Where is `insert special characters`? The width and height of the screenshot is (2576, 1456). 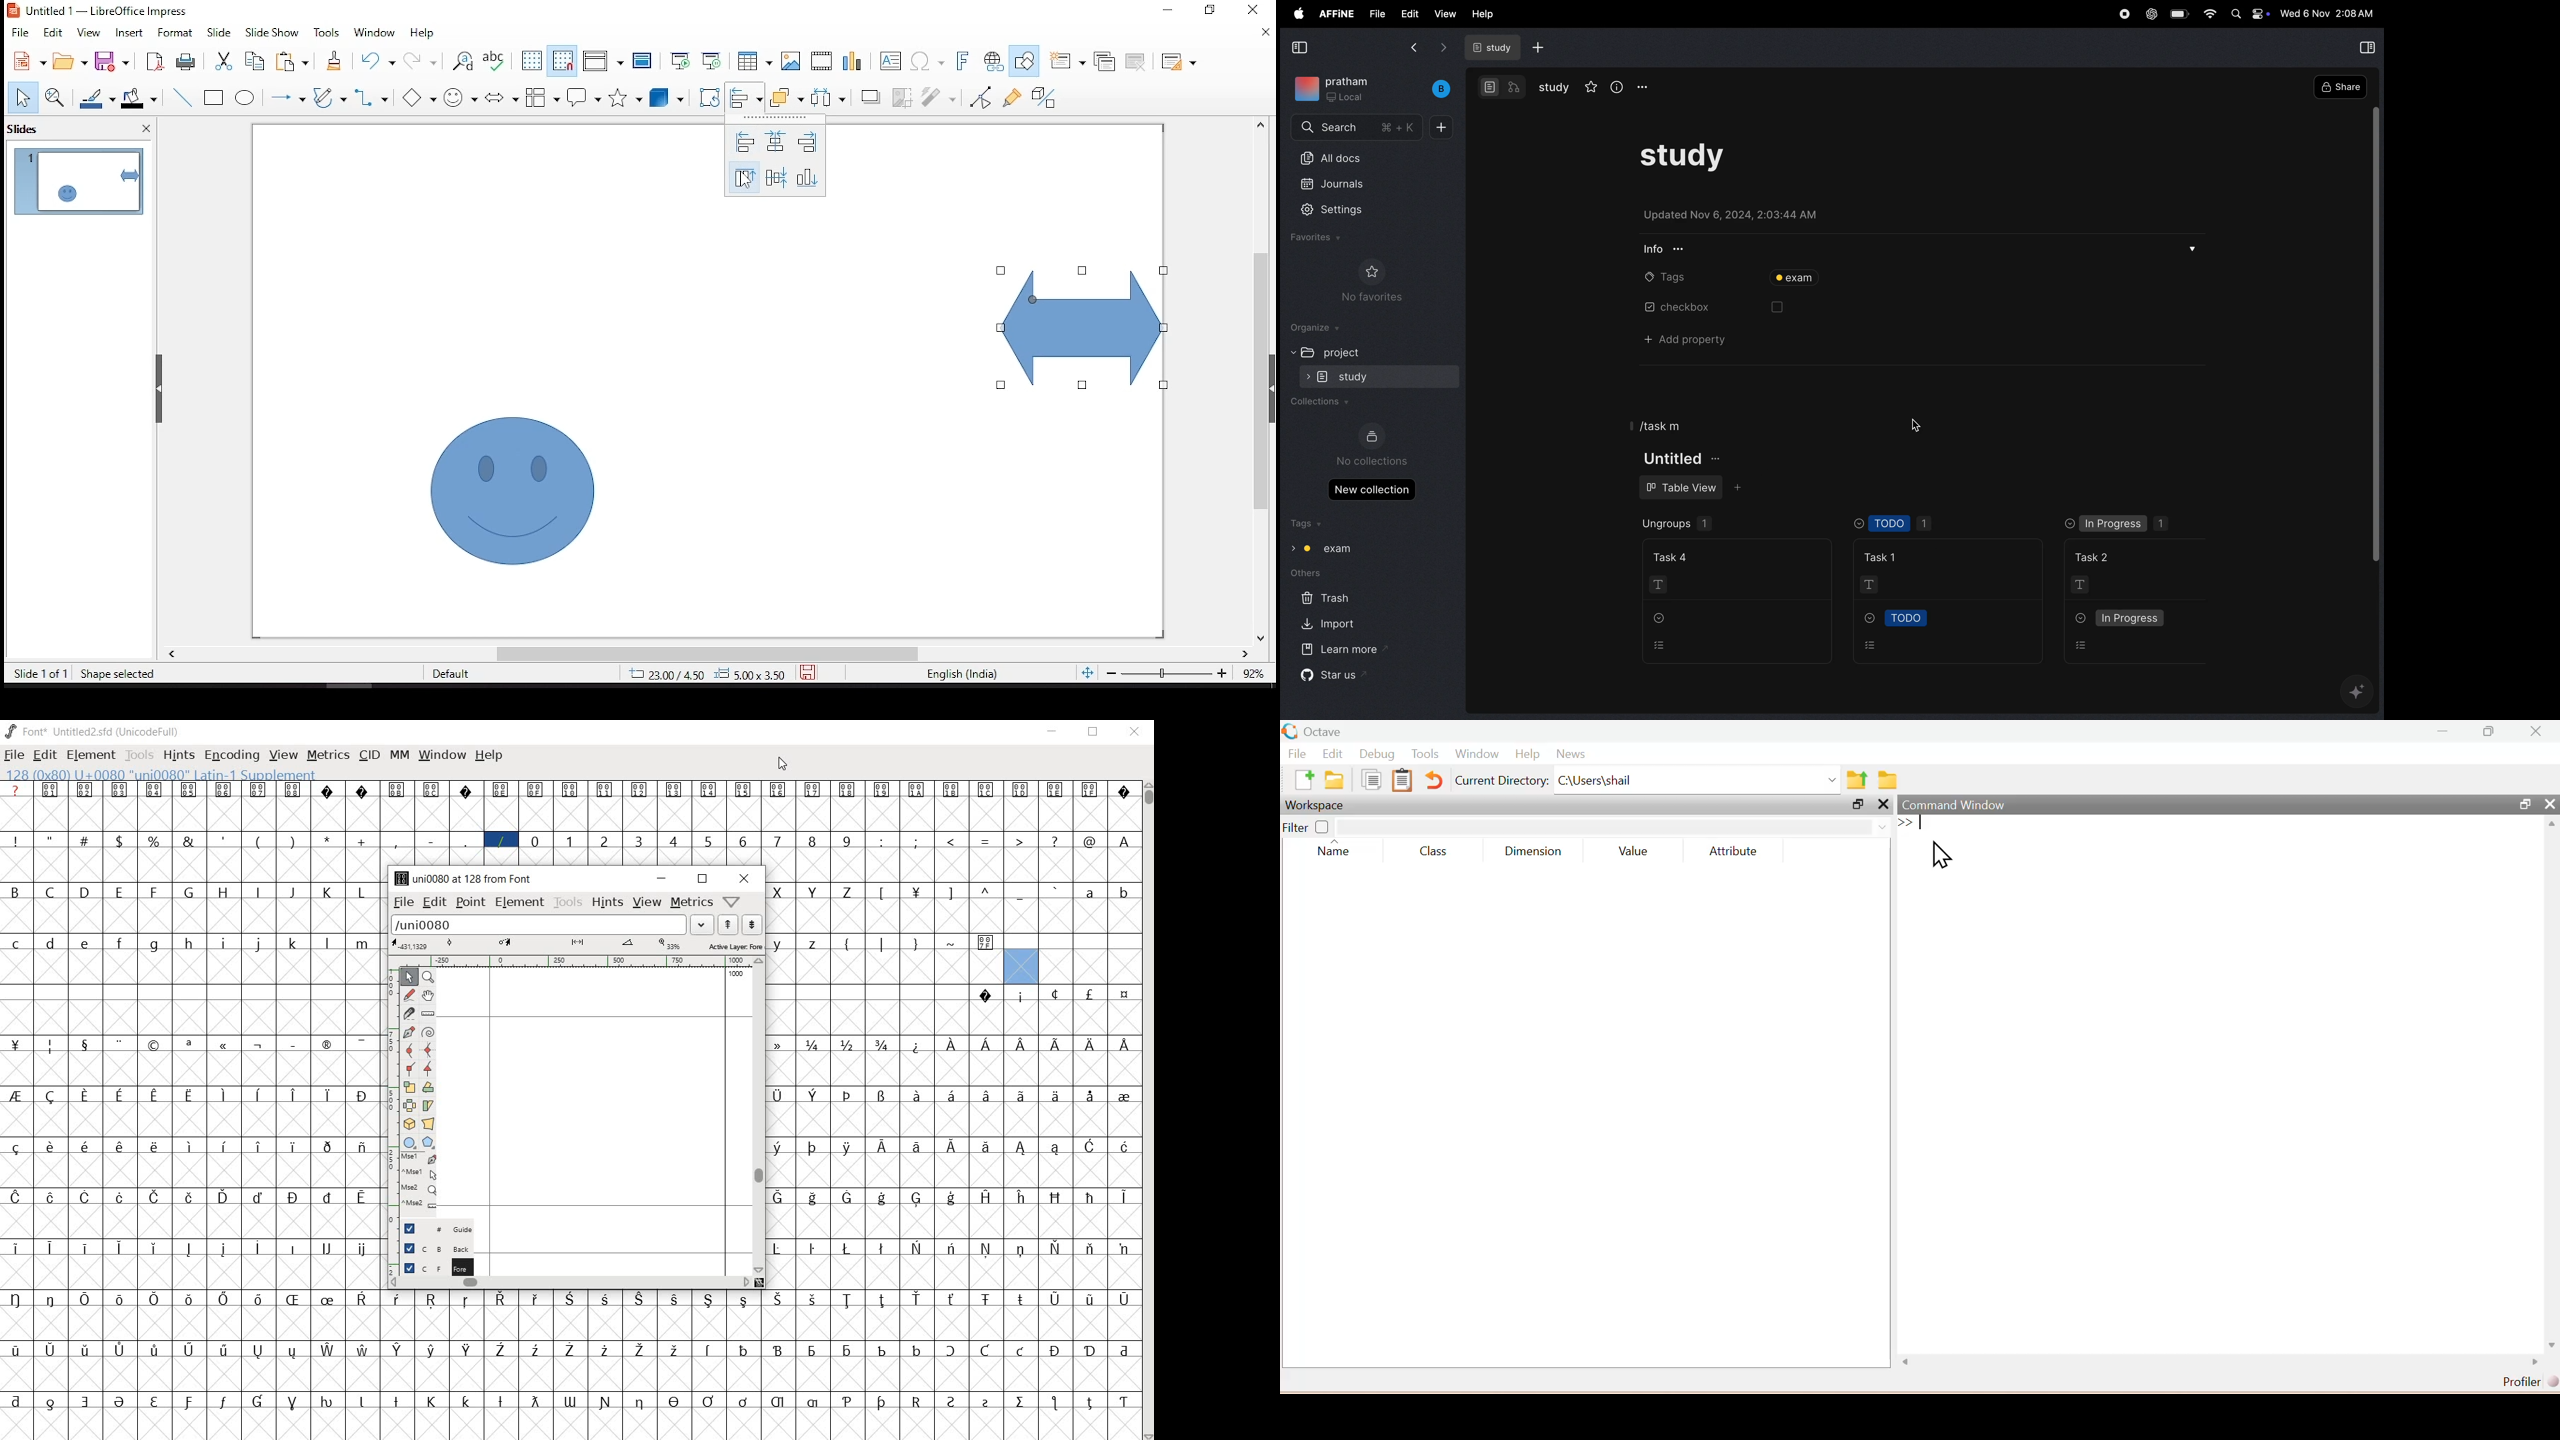
insert special characters is located at coordinates (929, 62).